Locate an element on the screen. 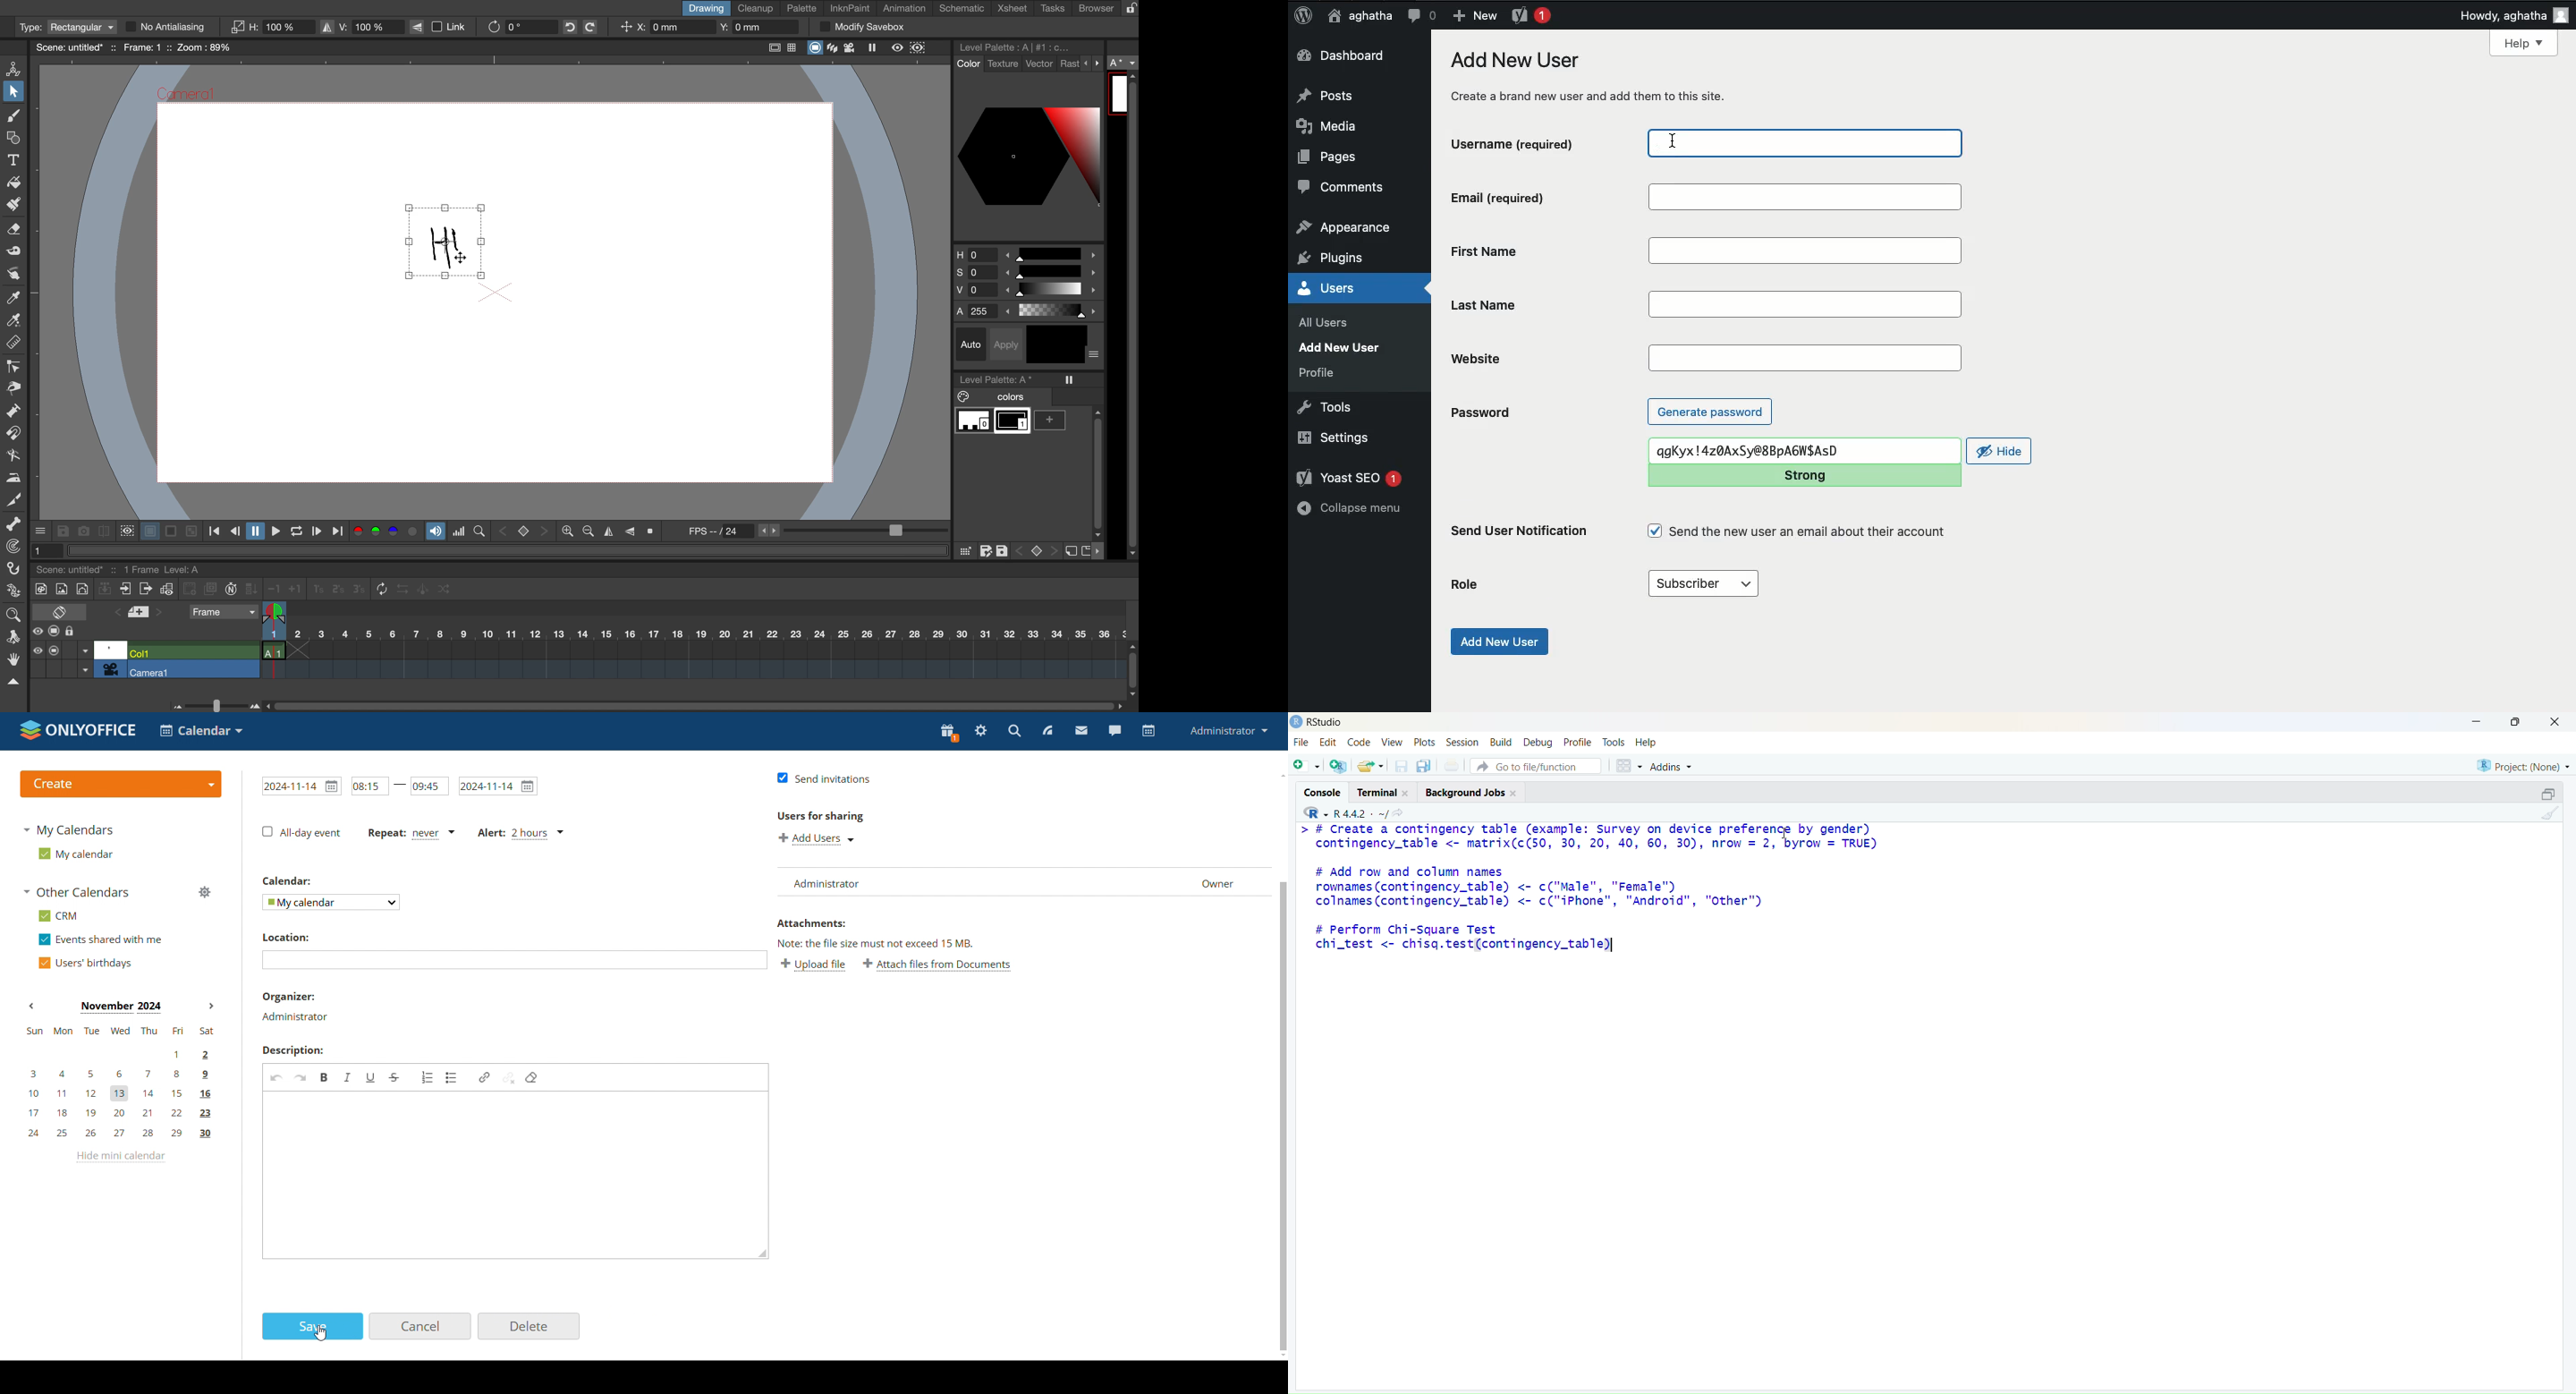 The width and height of the screenshot is (2576, 1400). close is located at coordinates (1513, 793).